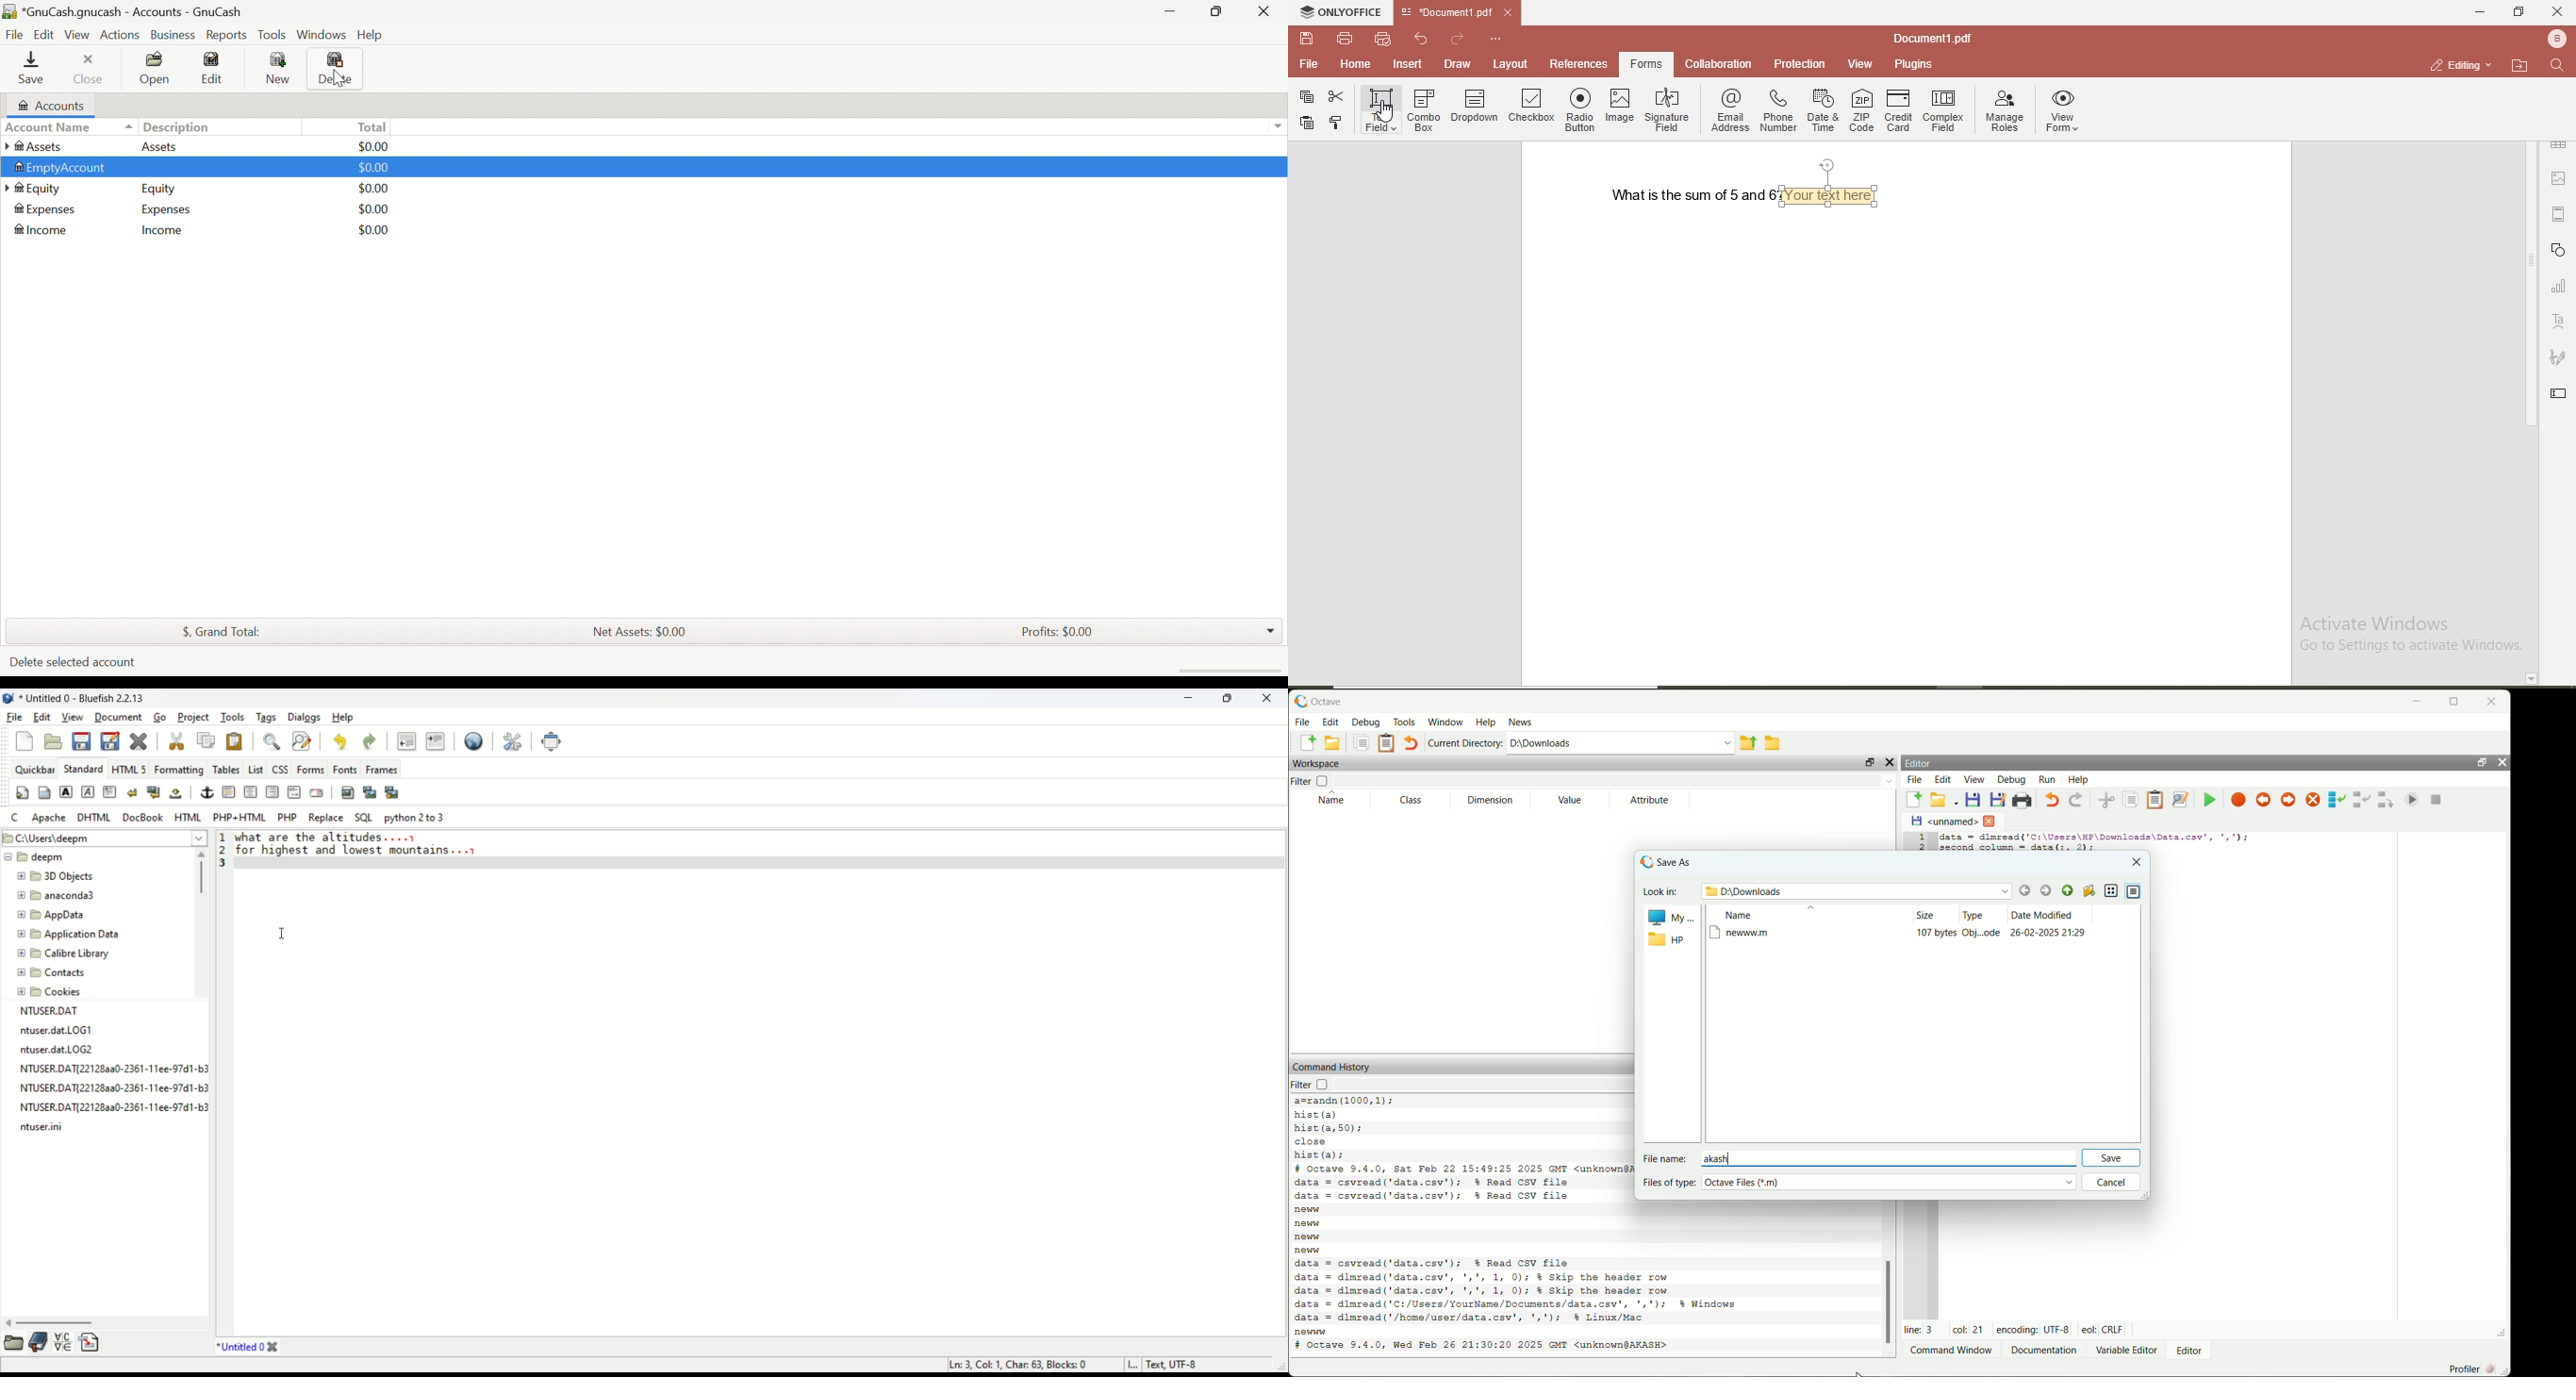  I want to click on scroll bar, so click(2529, 287).